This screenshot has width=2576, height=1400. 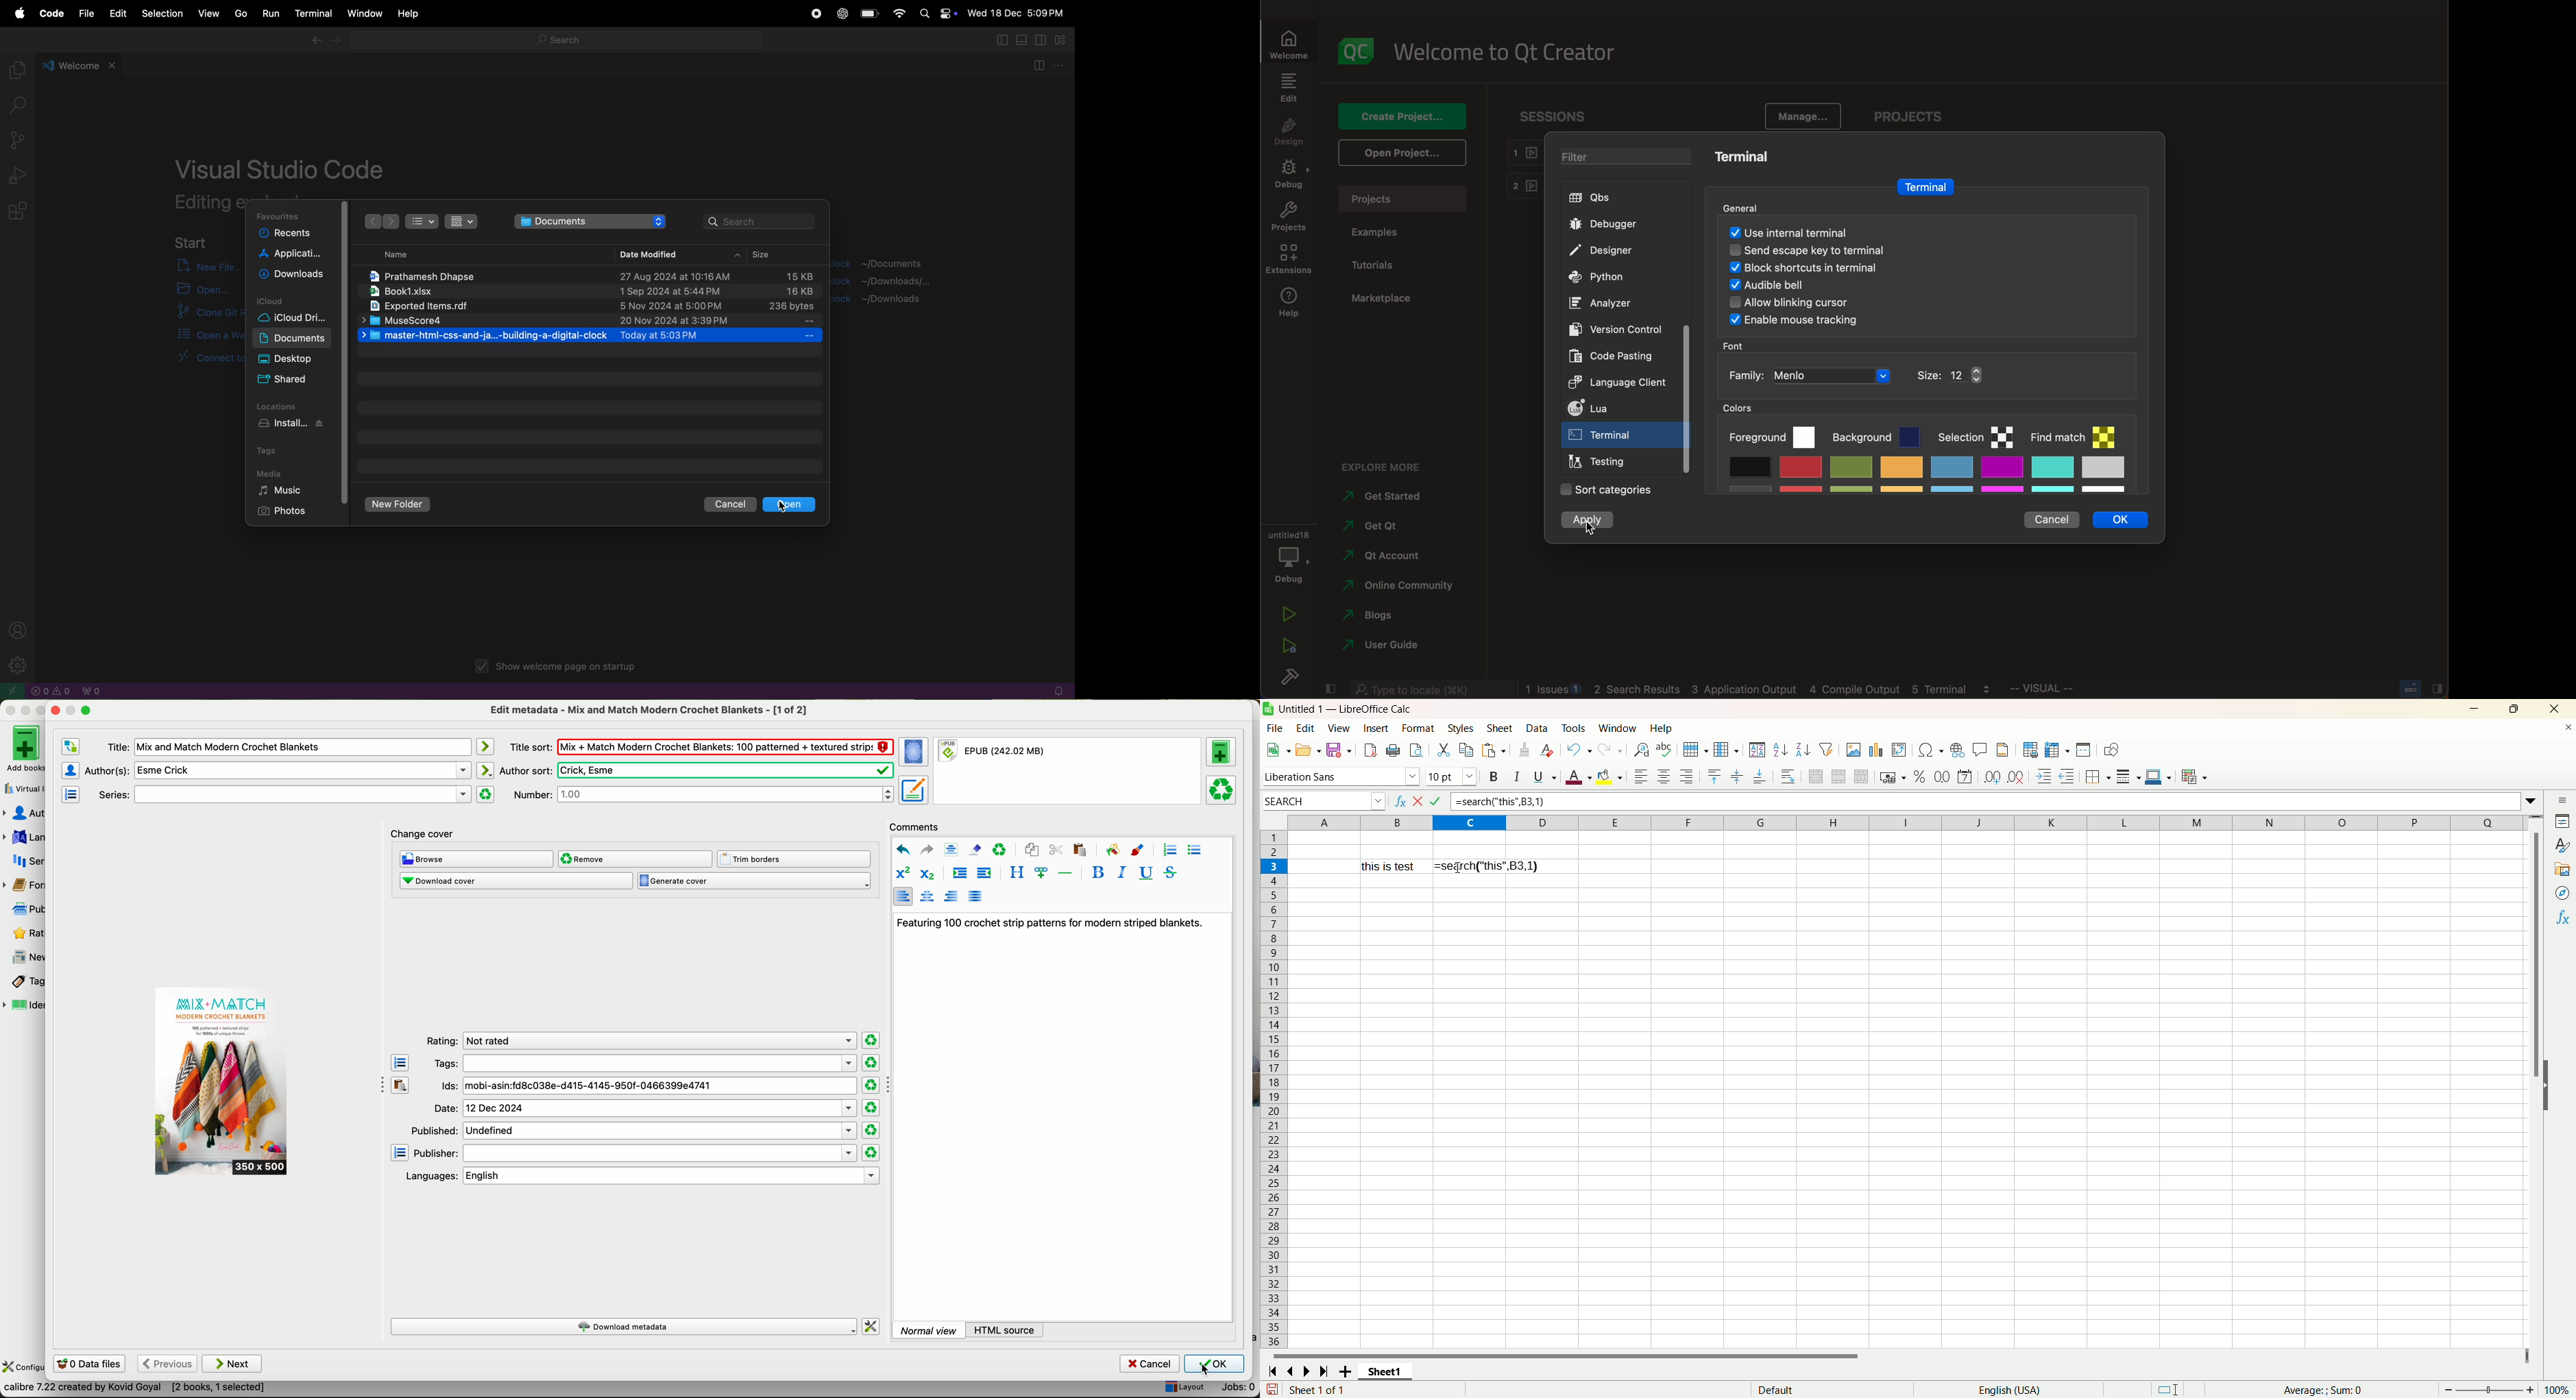 What do you see at coordinates (1736, 776) in the screenshot?
I see `center vertically` at bounding box center [1736, 776].